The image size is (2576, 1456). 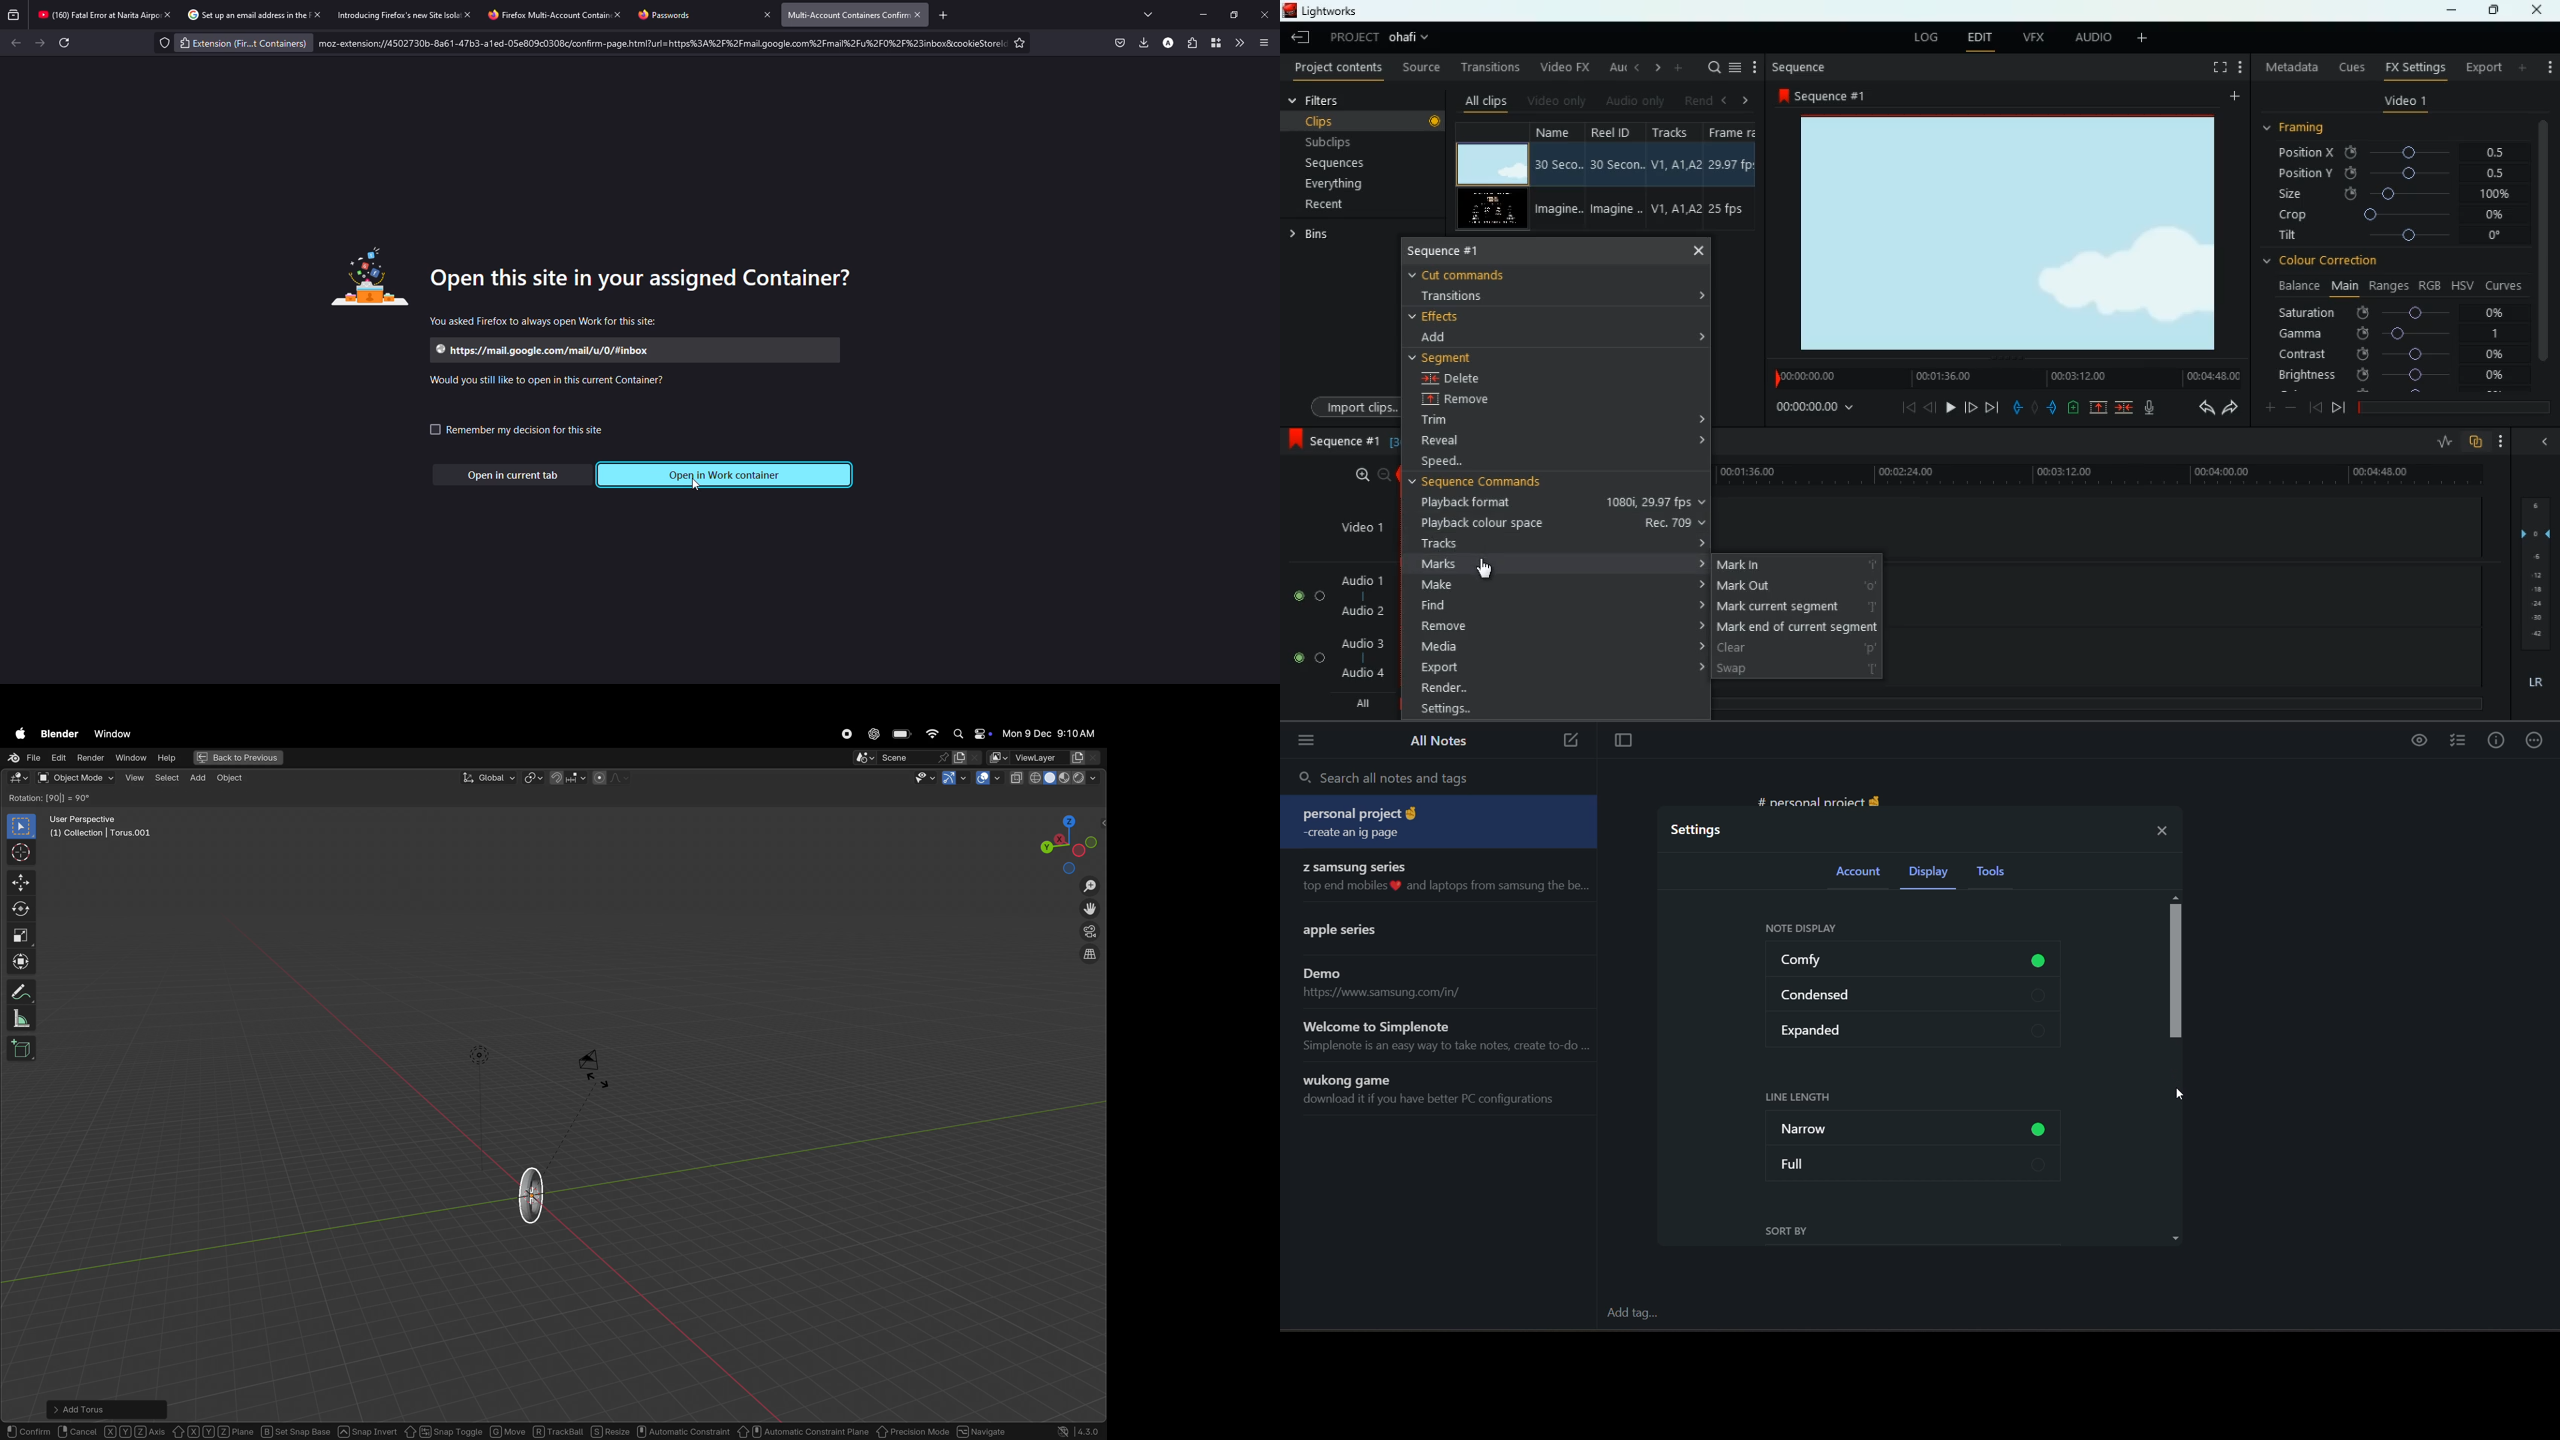 I want to click on sequence 1, so click(x=1333, y=441).